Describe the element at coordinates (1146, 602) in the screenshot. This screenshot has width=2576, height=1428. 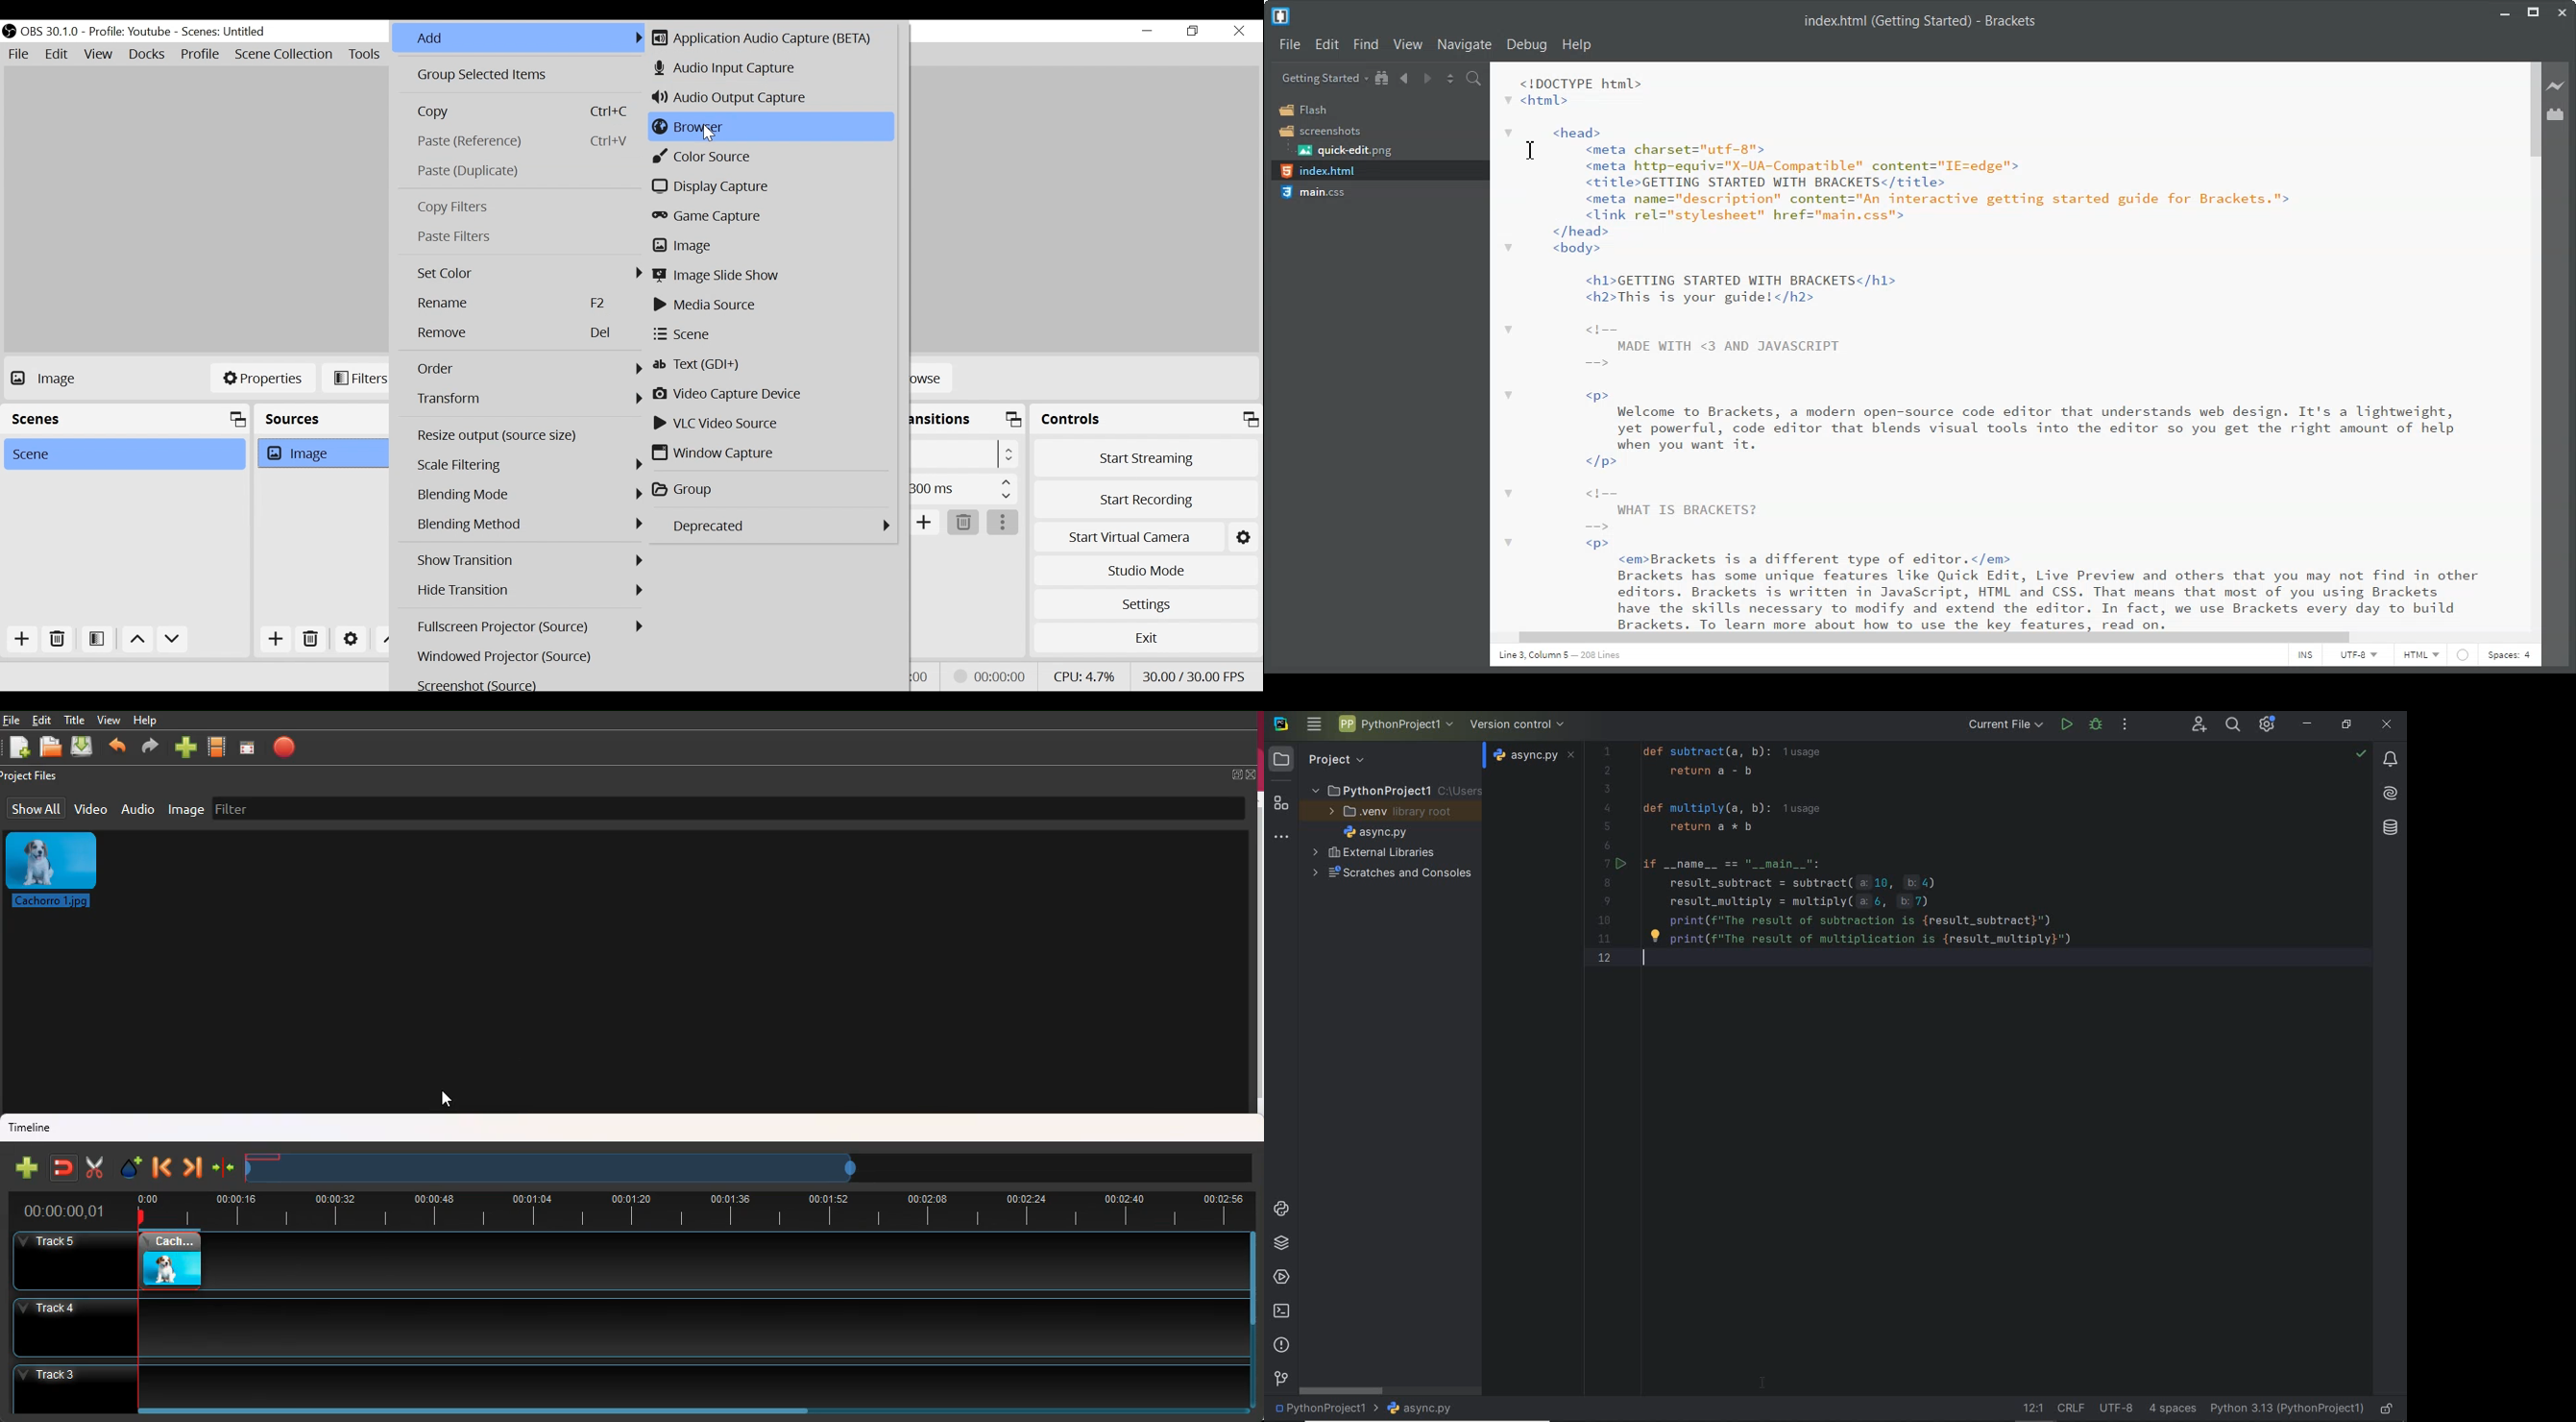
I see `Settings` at that location.